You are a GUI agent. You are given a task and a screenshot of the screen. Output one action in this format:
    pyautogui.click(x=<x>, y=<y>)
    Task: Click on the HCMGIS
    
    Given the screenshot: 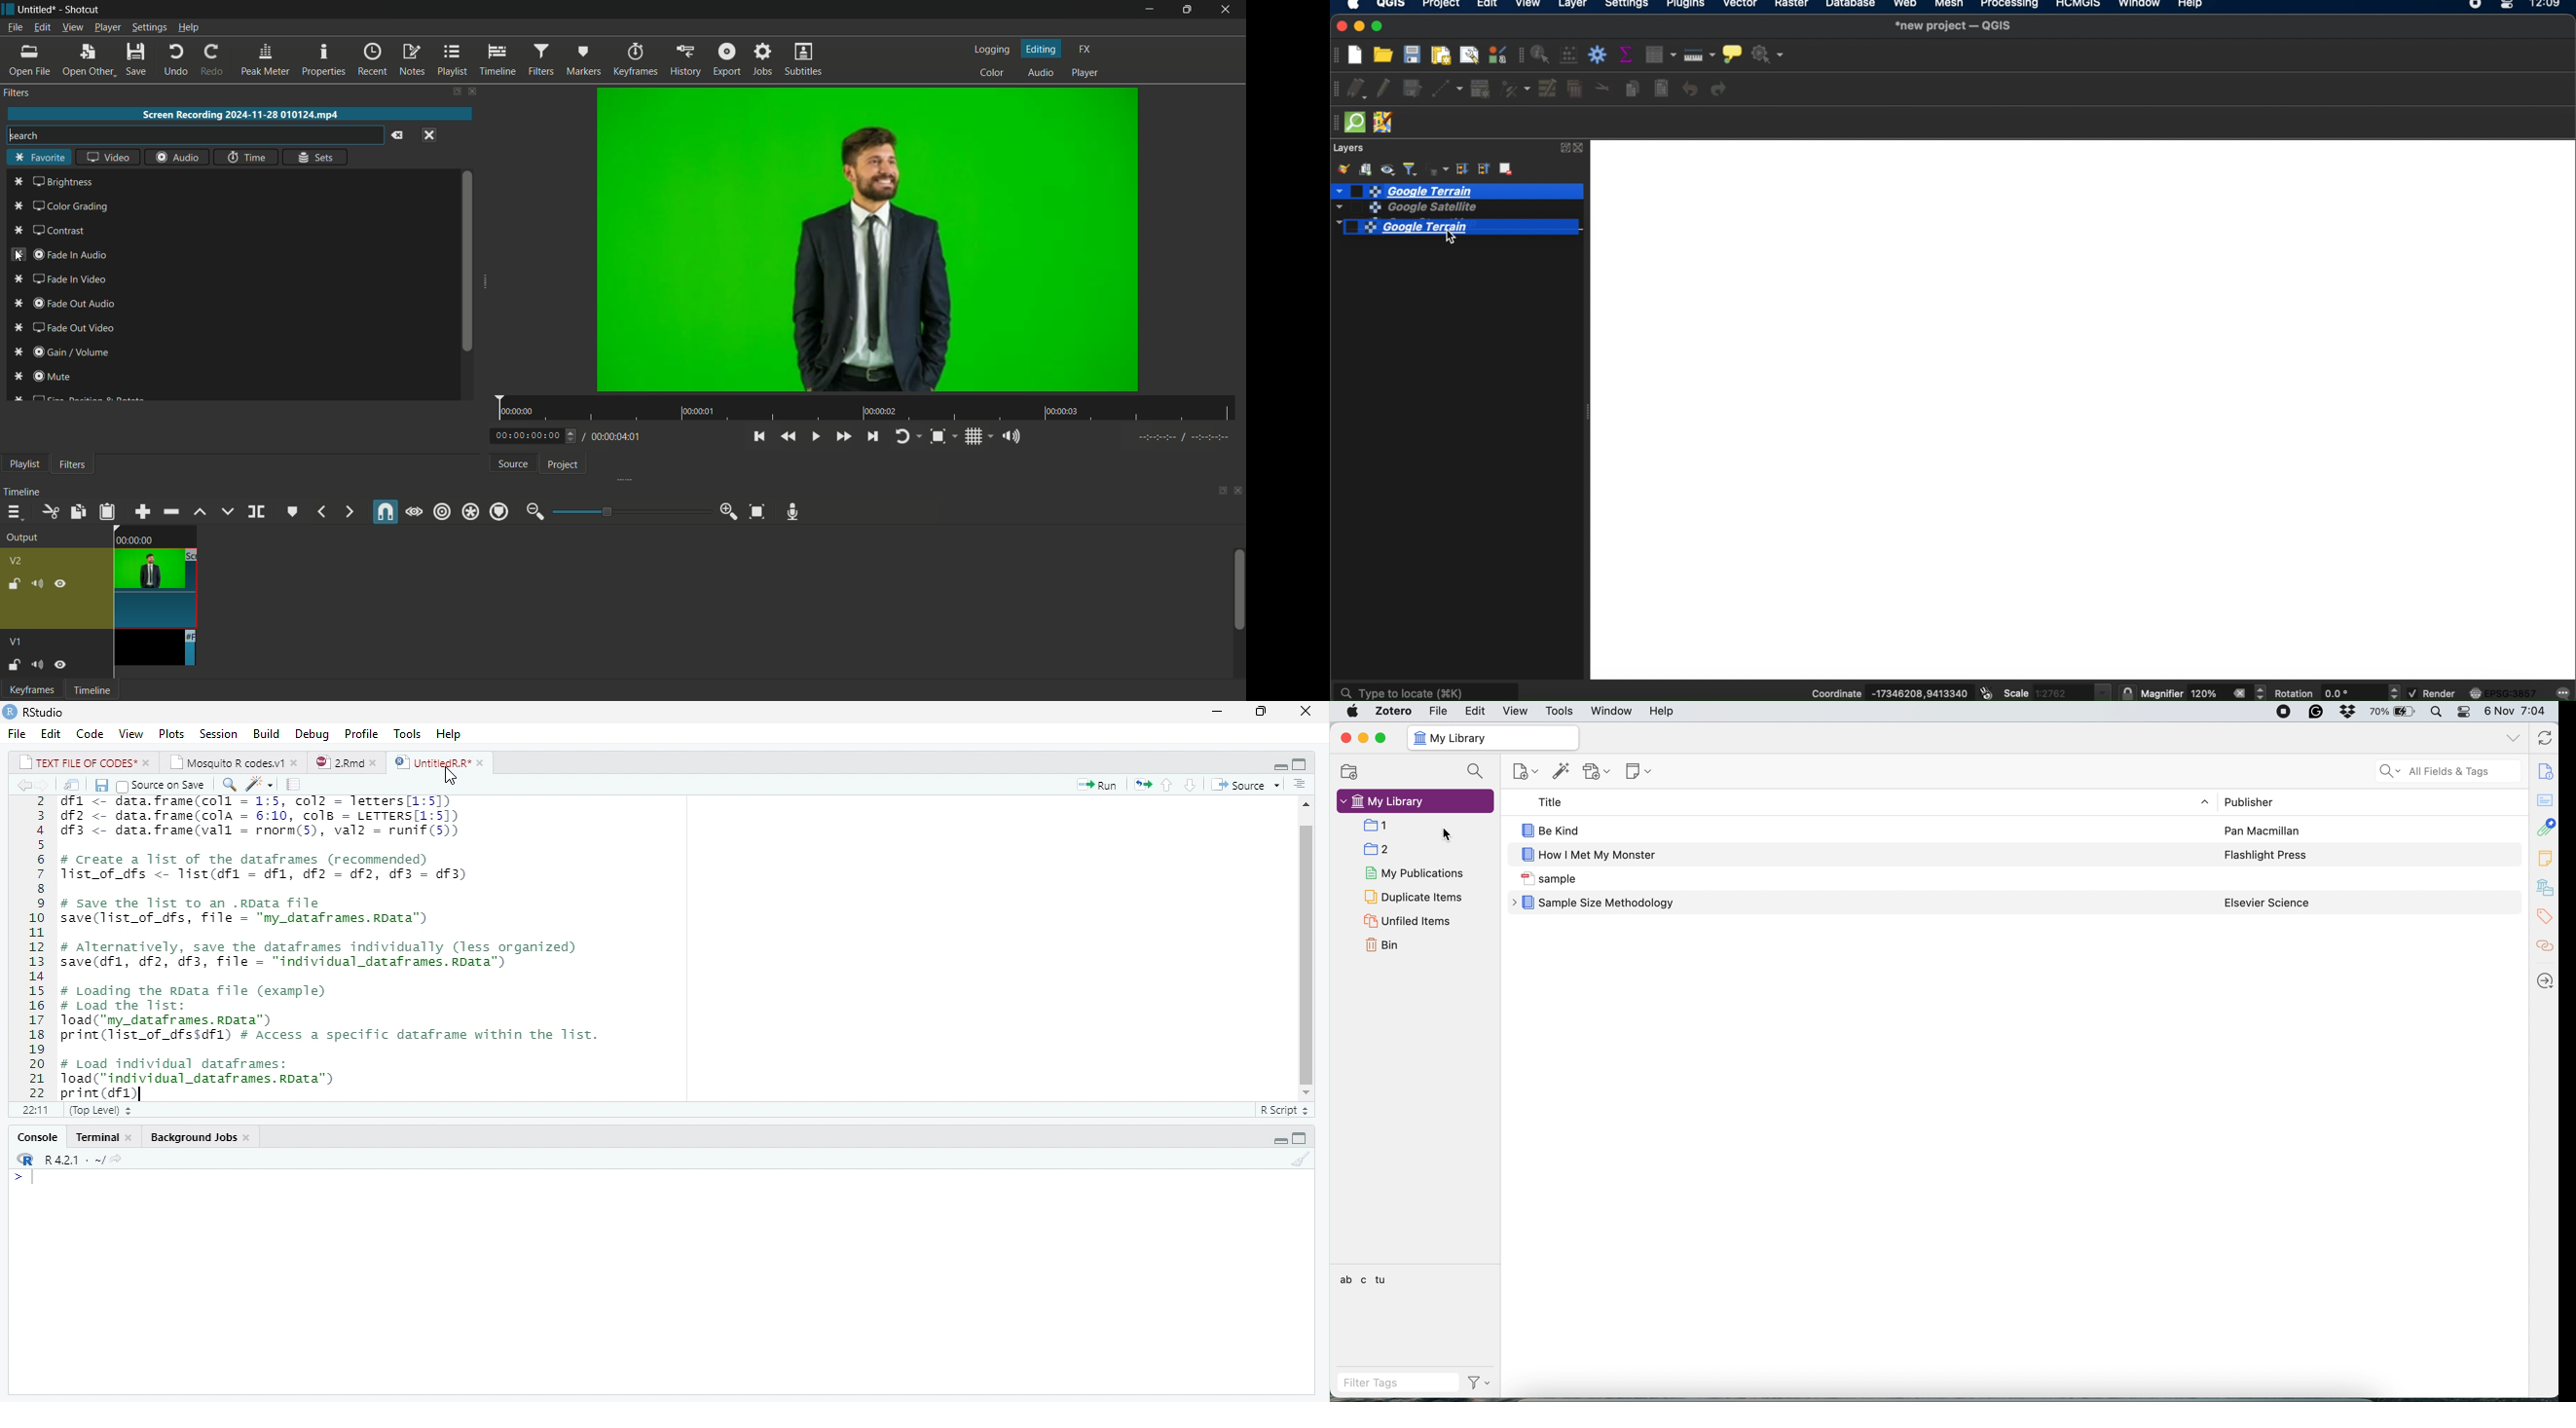 What is the action you would take?
    pyautogui.click(x=2077, y=5)
    